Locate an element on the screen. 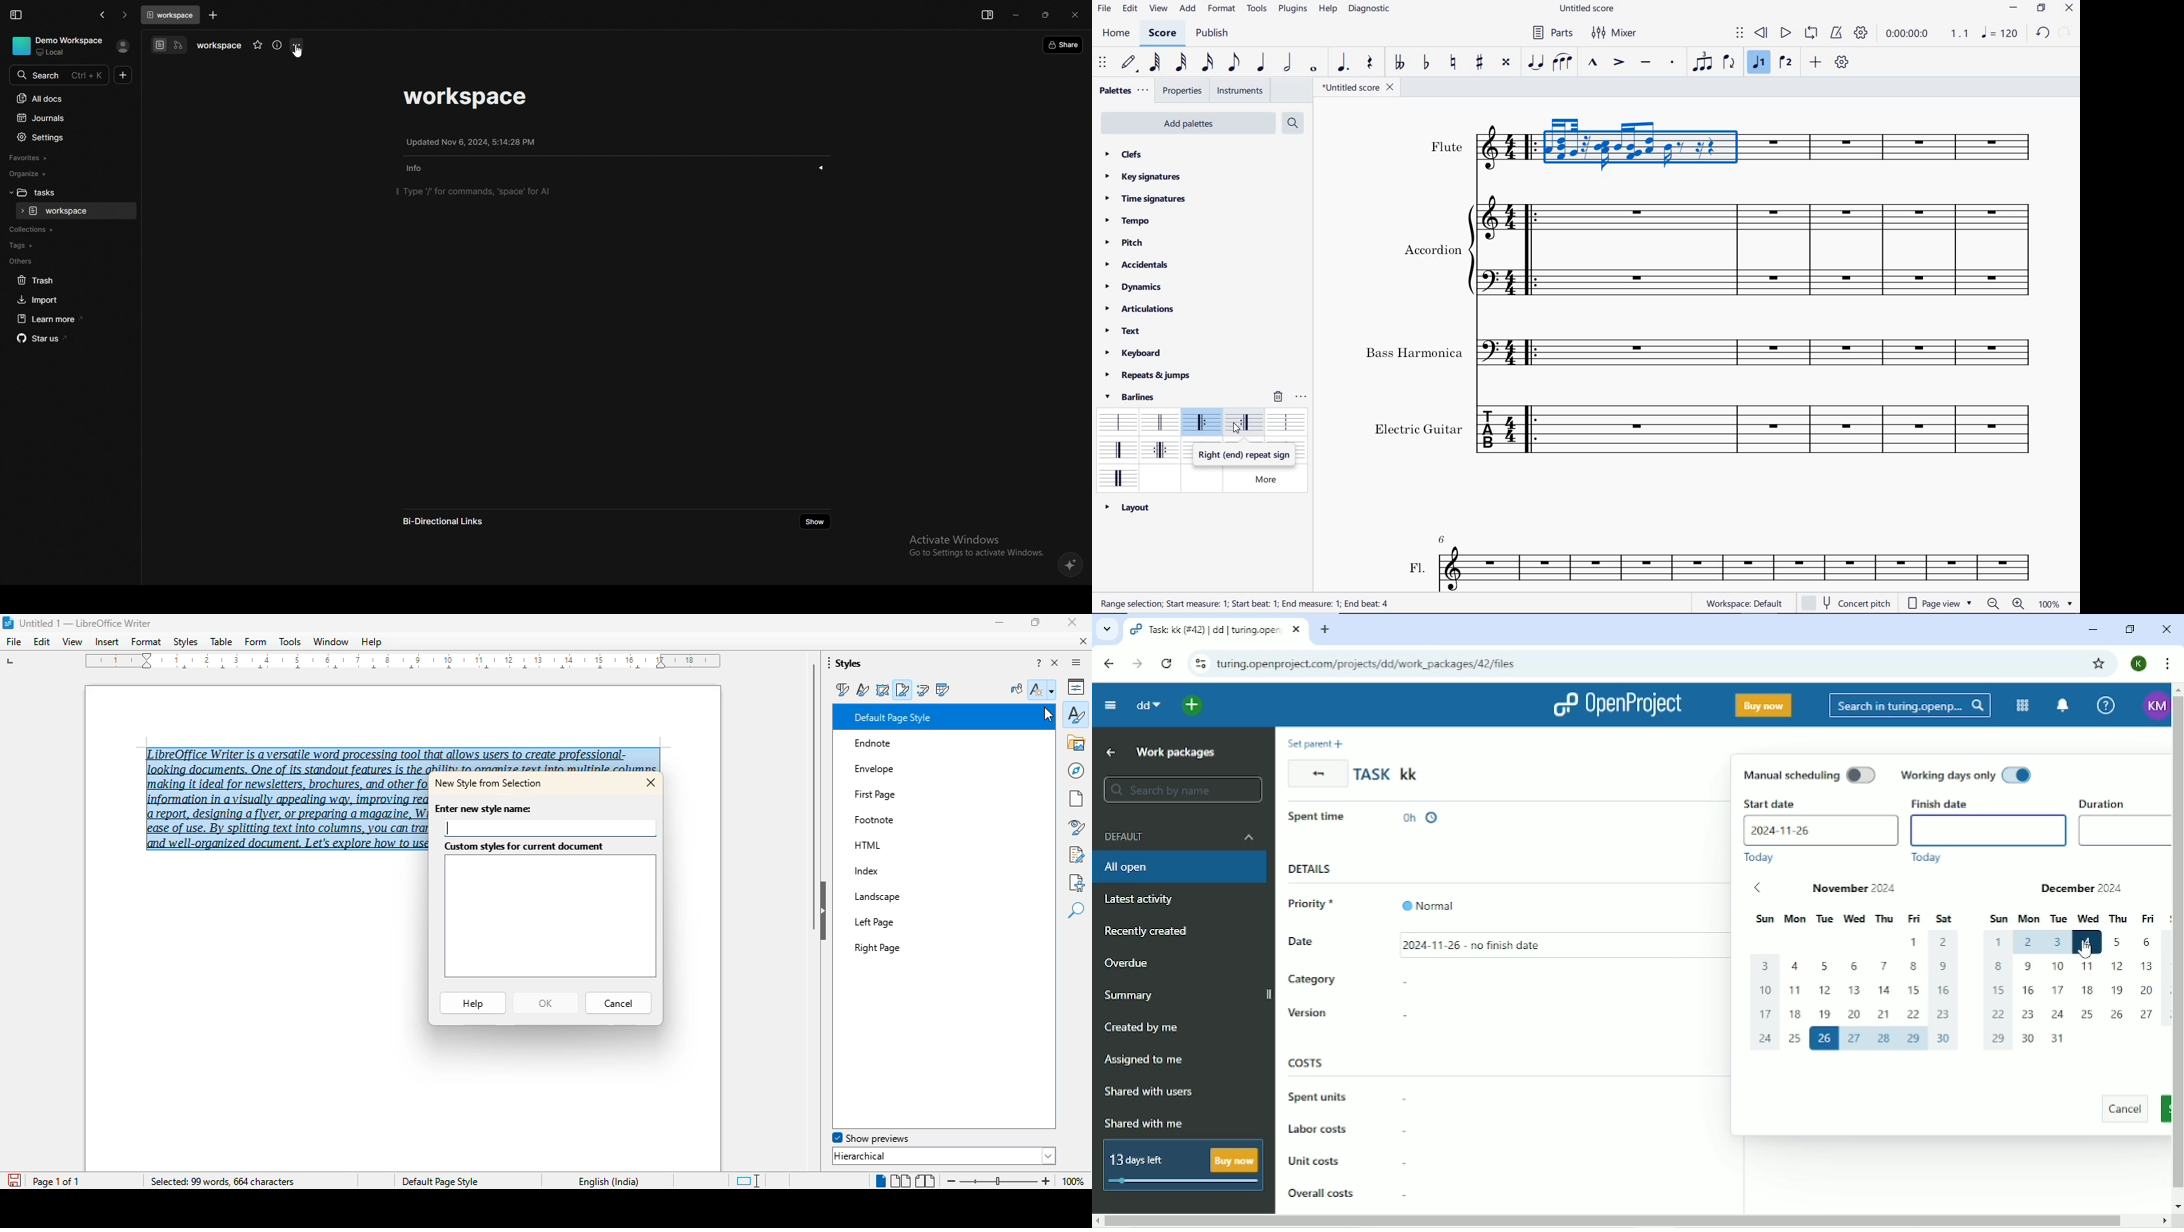 This screenshot has height=1232, width=2184. key signatures is located at coordinates (1143, 178).